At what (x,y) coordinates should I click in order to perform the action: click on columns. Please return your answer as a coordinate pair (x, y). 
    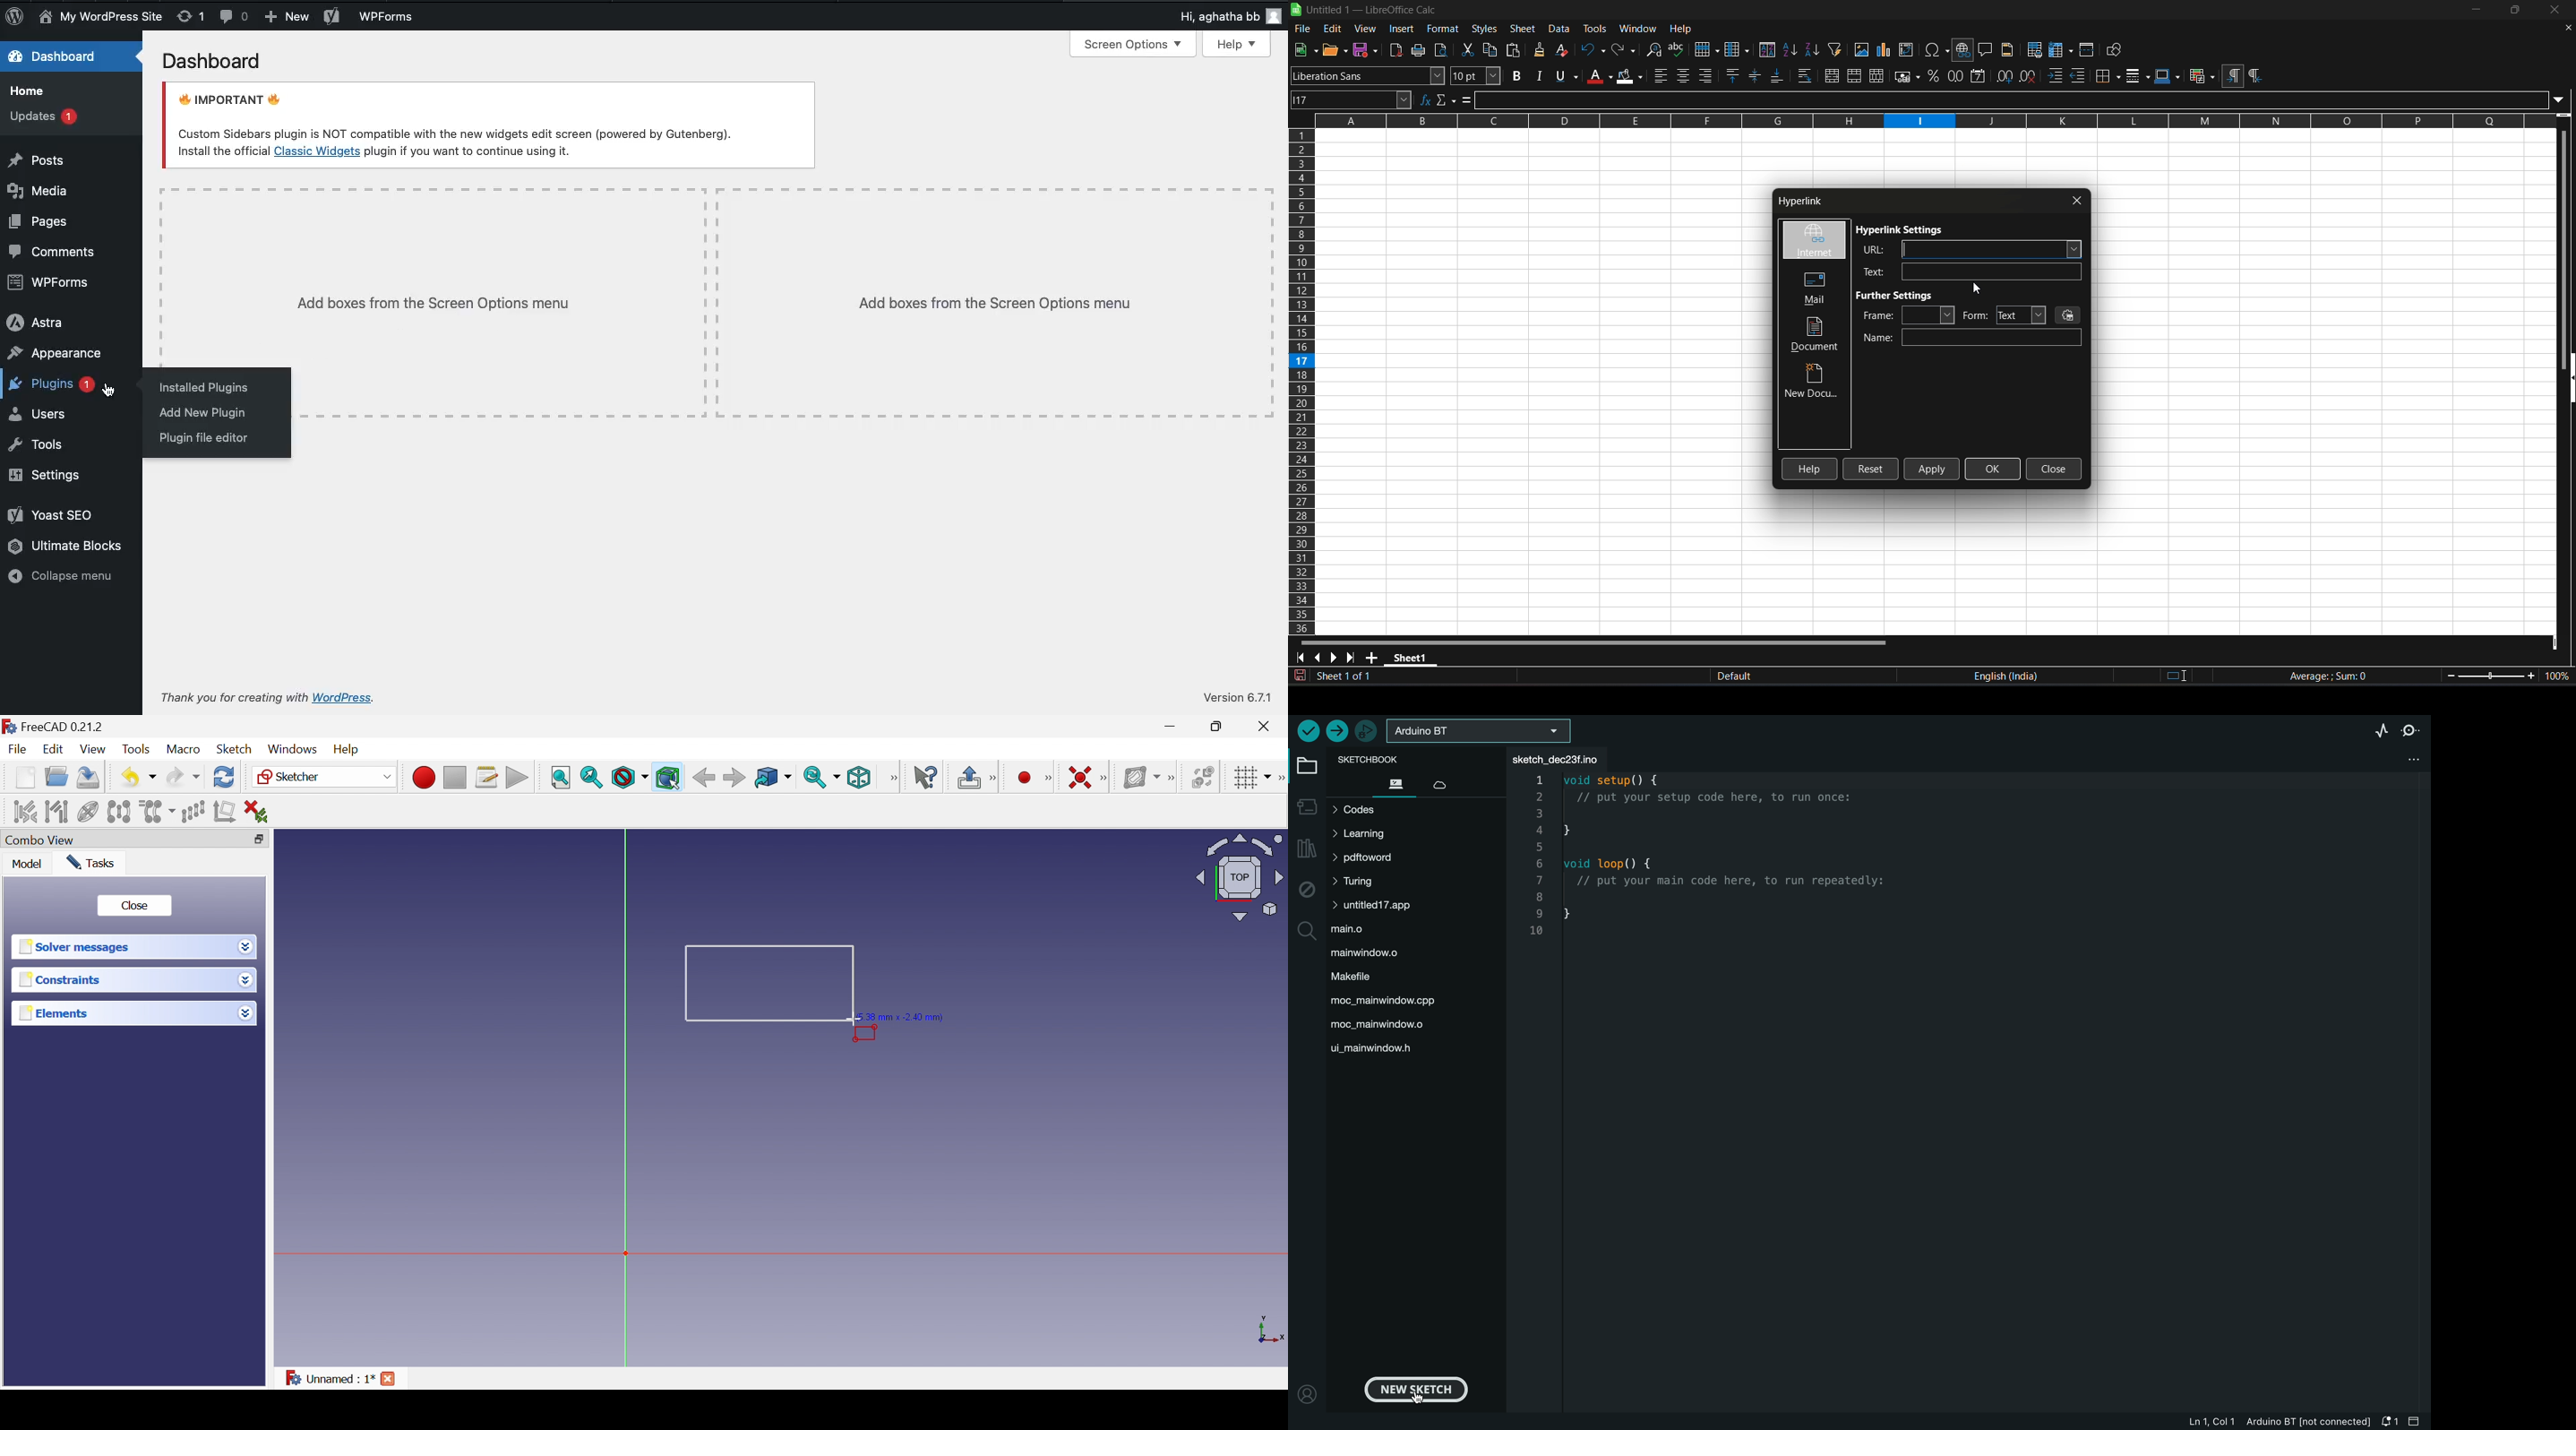
    Looking at the image, I should click on (1303, 383).